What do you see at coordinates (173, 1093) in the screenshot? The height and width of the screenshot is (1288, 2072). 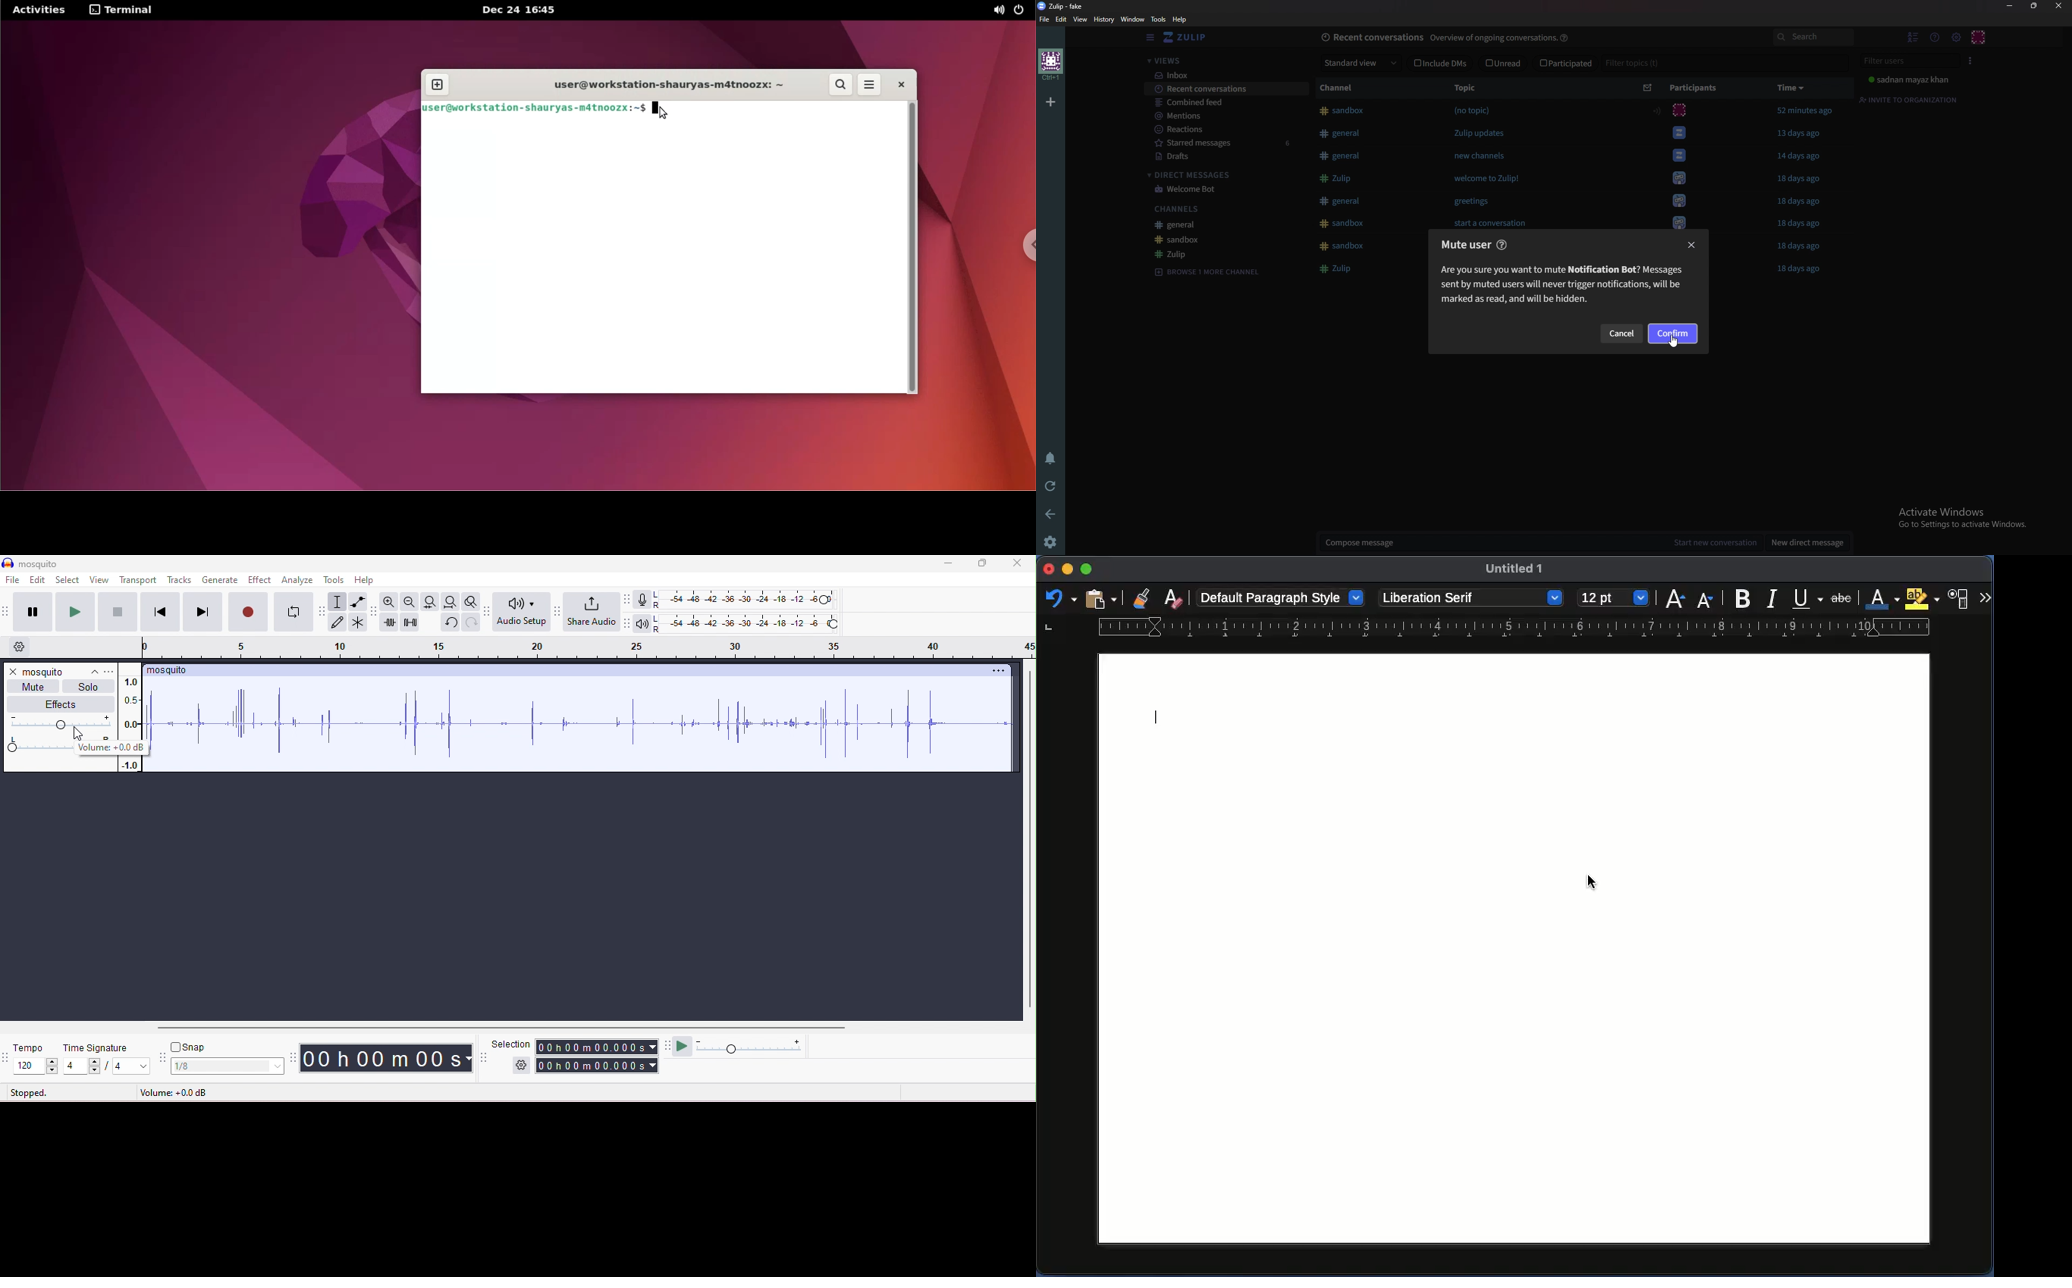 I see `volume +0.0db` at bounding box center [173, 1093].